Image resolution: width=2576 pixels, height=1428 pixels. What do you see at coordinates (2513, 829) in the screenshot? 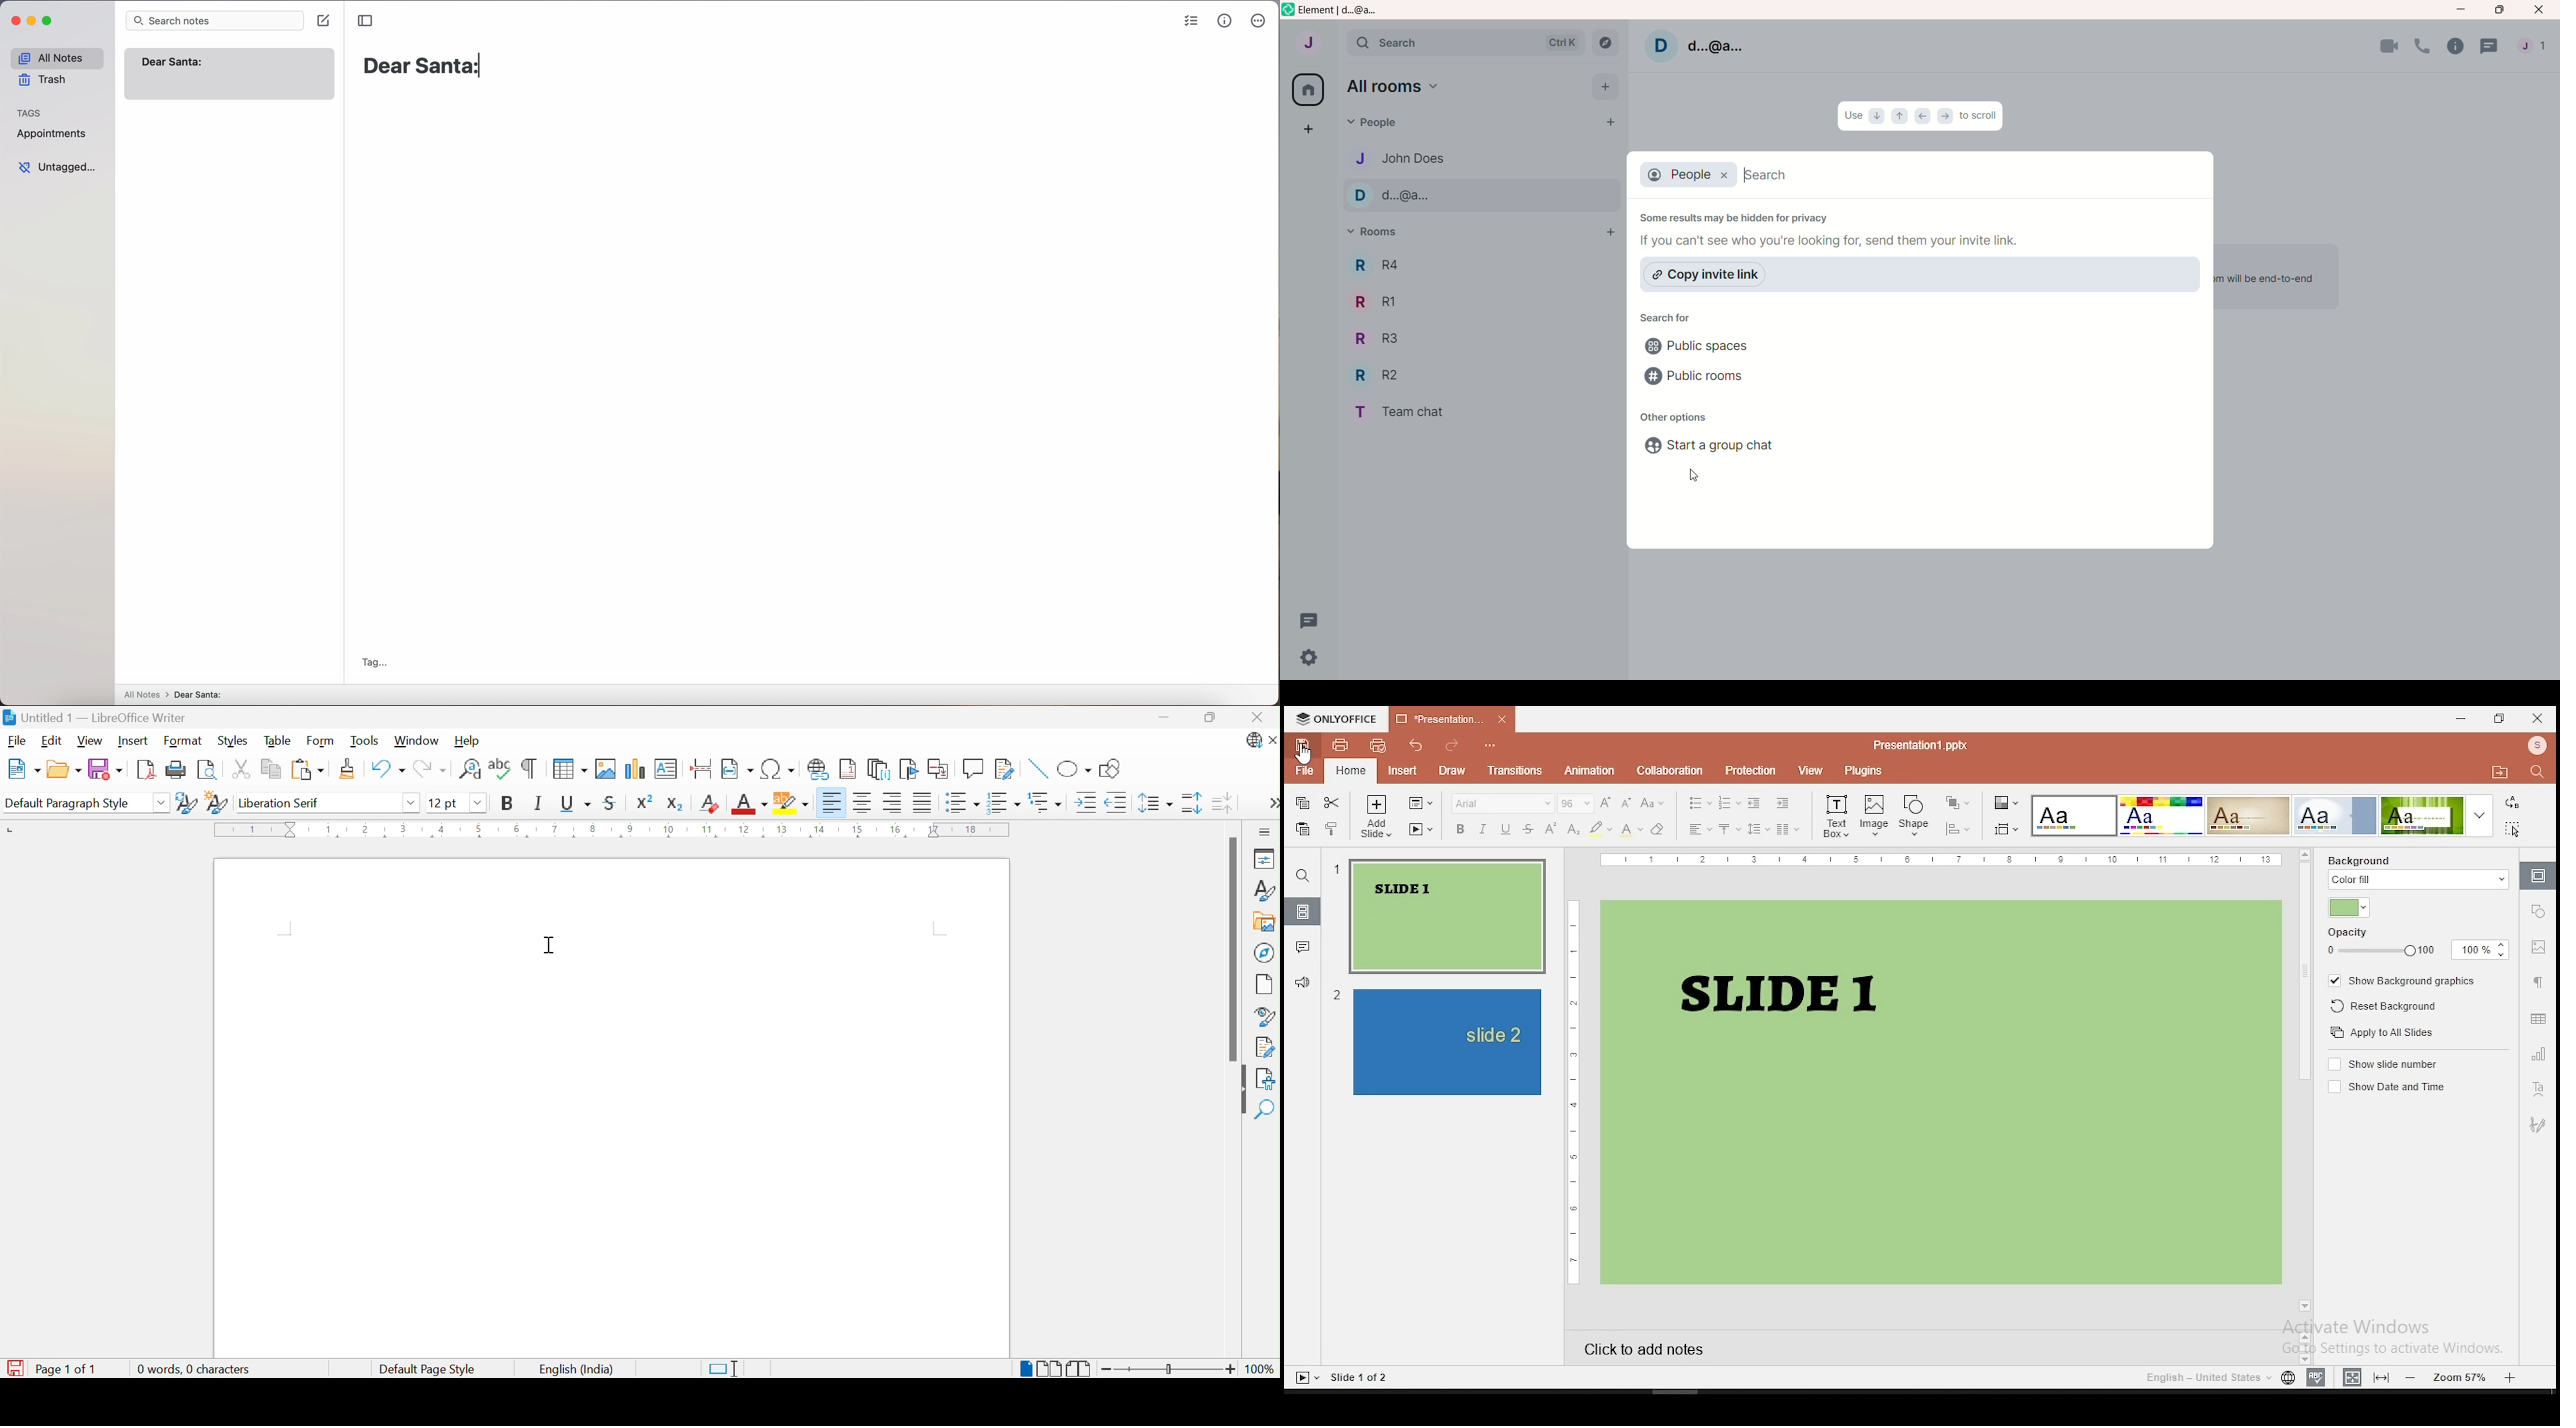
I see `select all` at bounding box center [2513, 829].